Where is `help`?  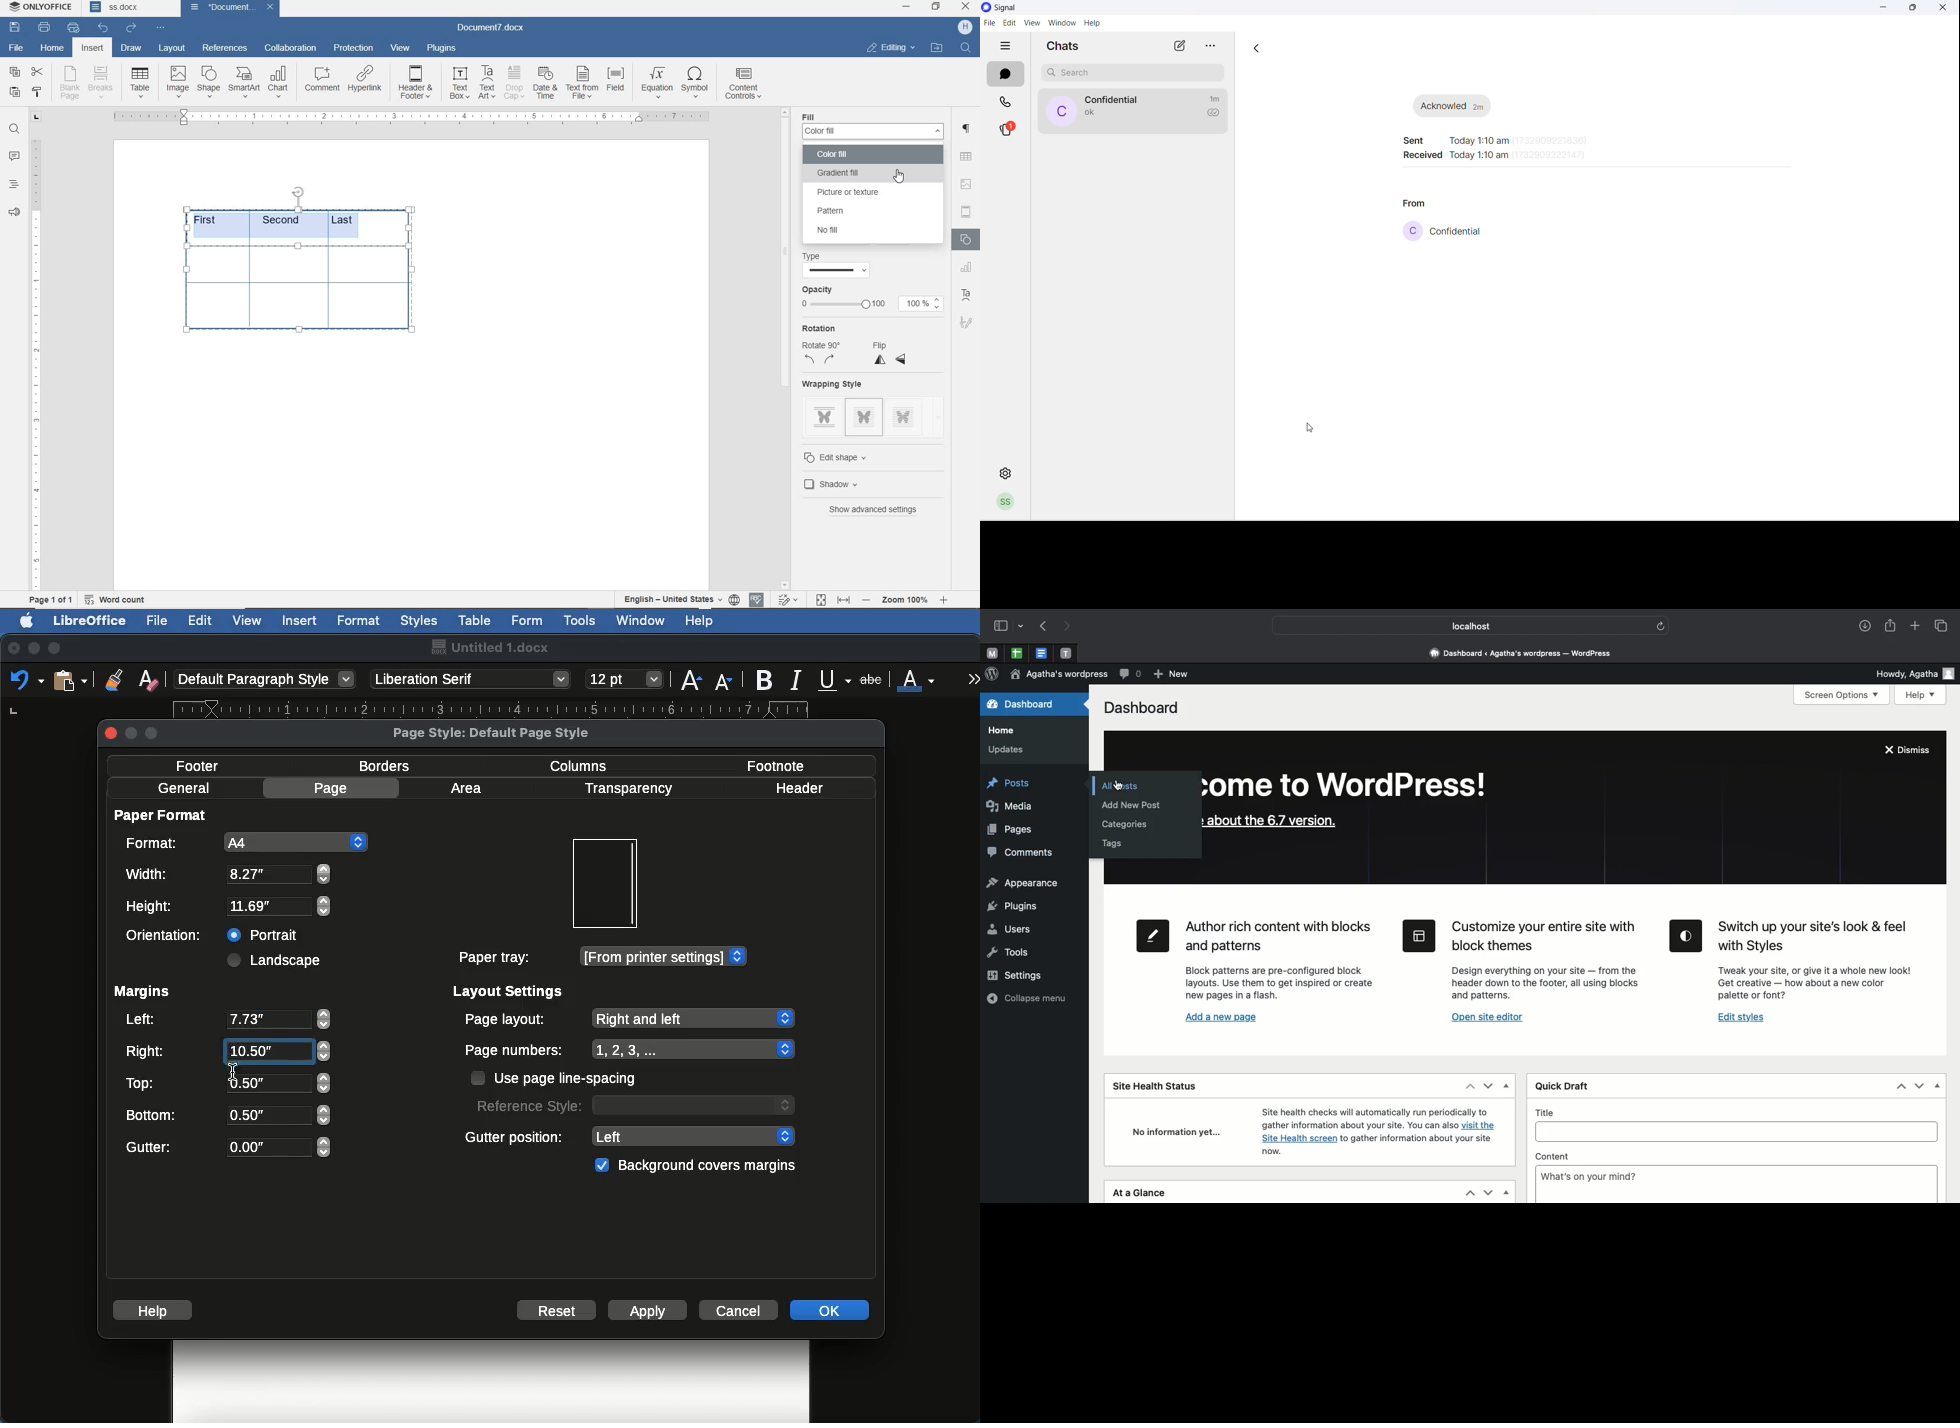 help is located at coordinates (1094, 24).